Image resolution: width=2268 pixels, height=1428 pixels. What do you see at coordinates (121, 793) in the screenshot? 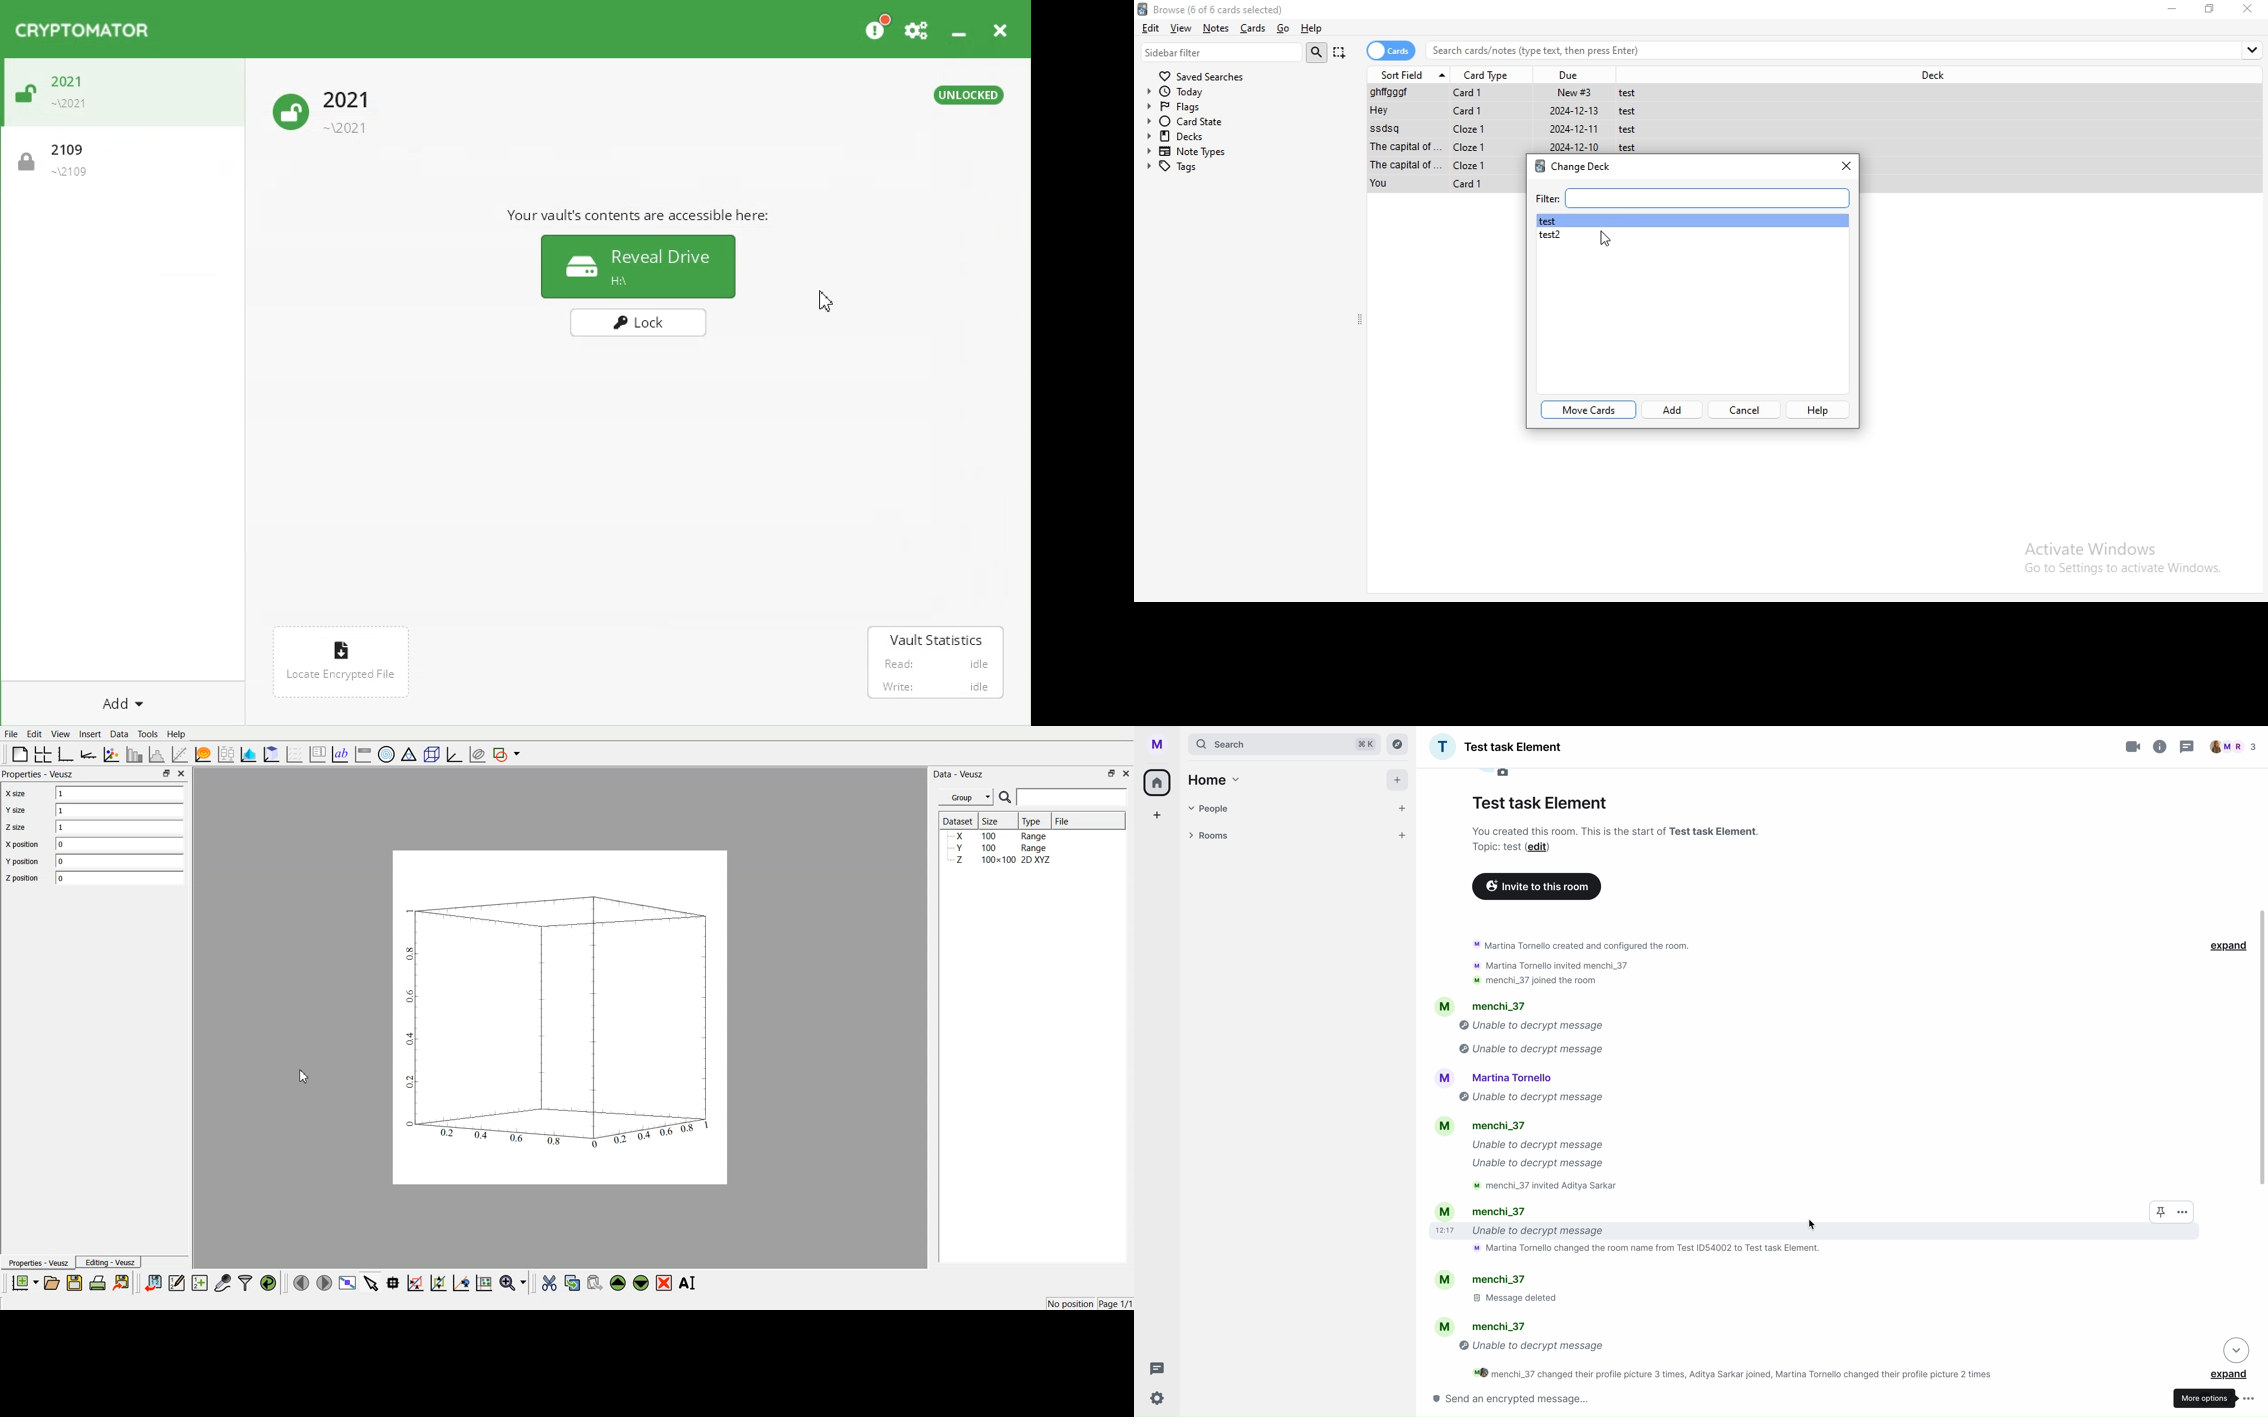
I see `1` at bounding box center [121, 793].